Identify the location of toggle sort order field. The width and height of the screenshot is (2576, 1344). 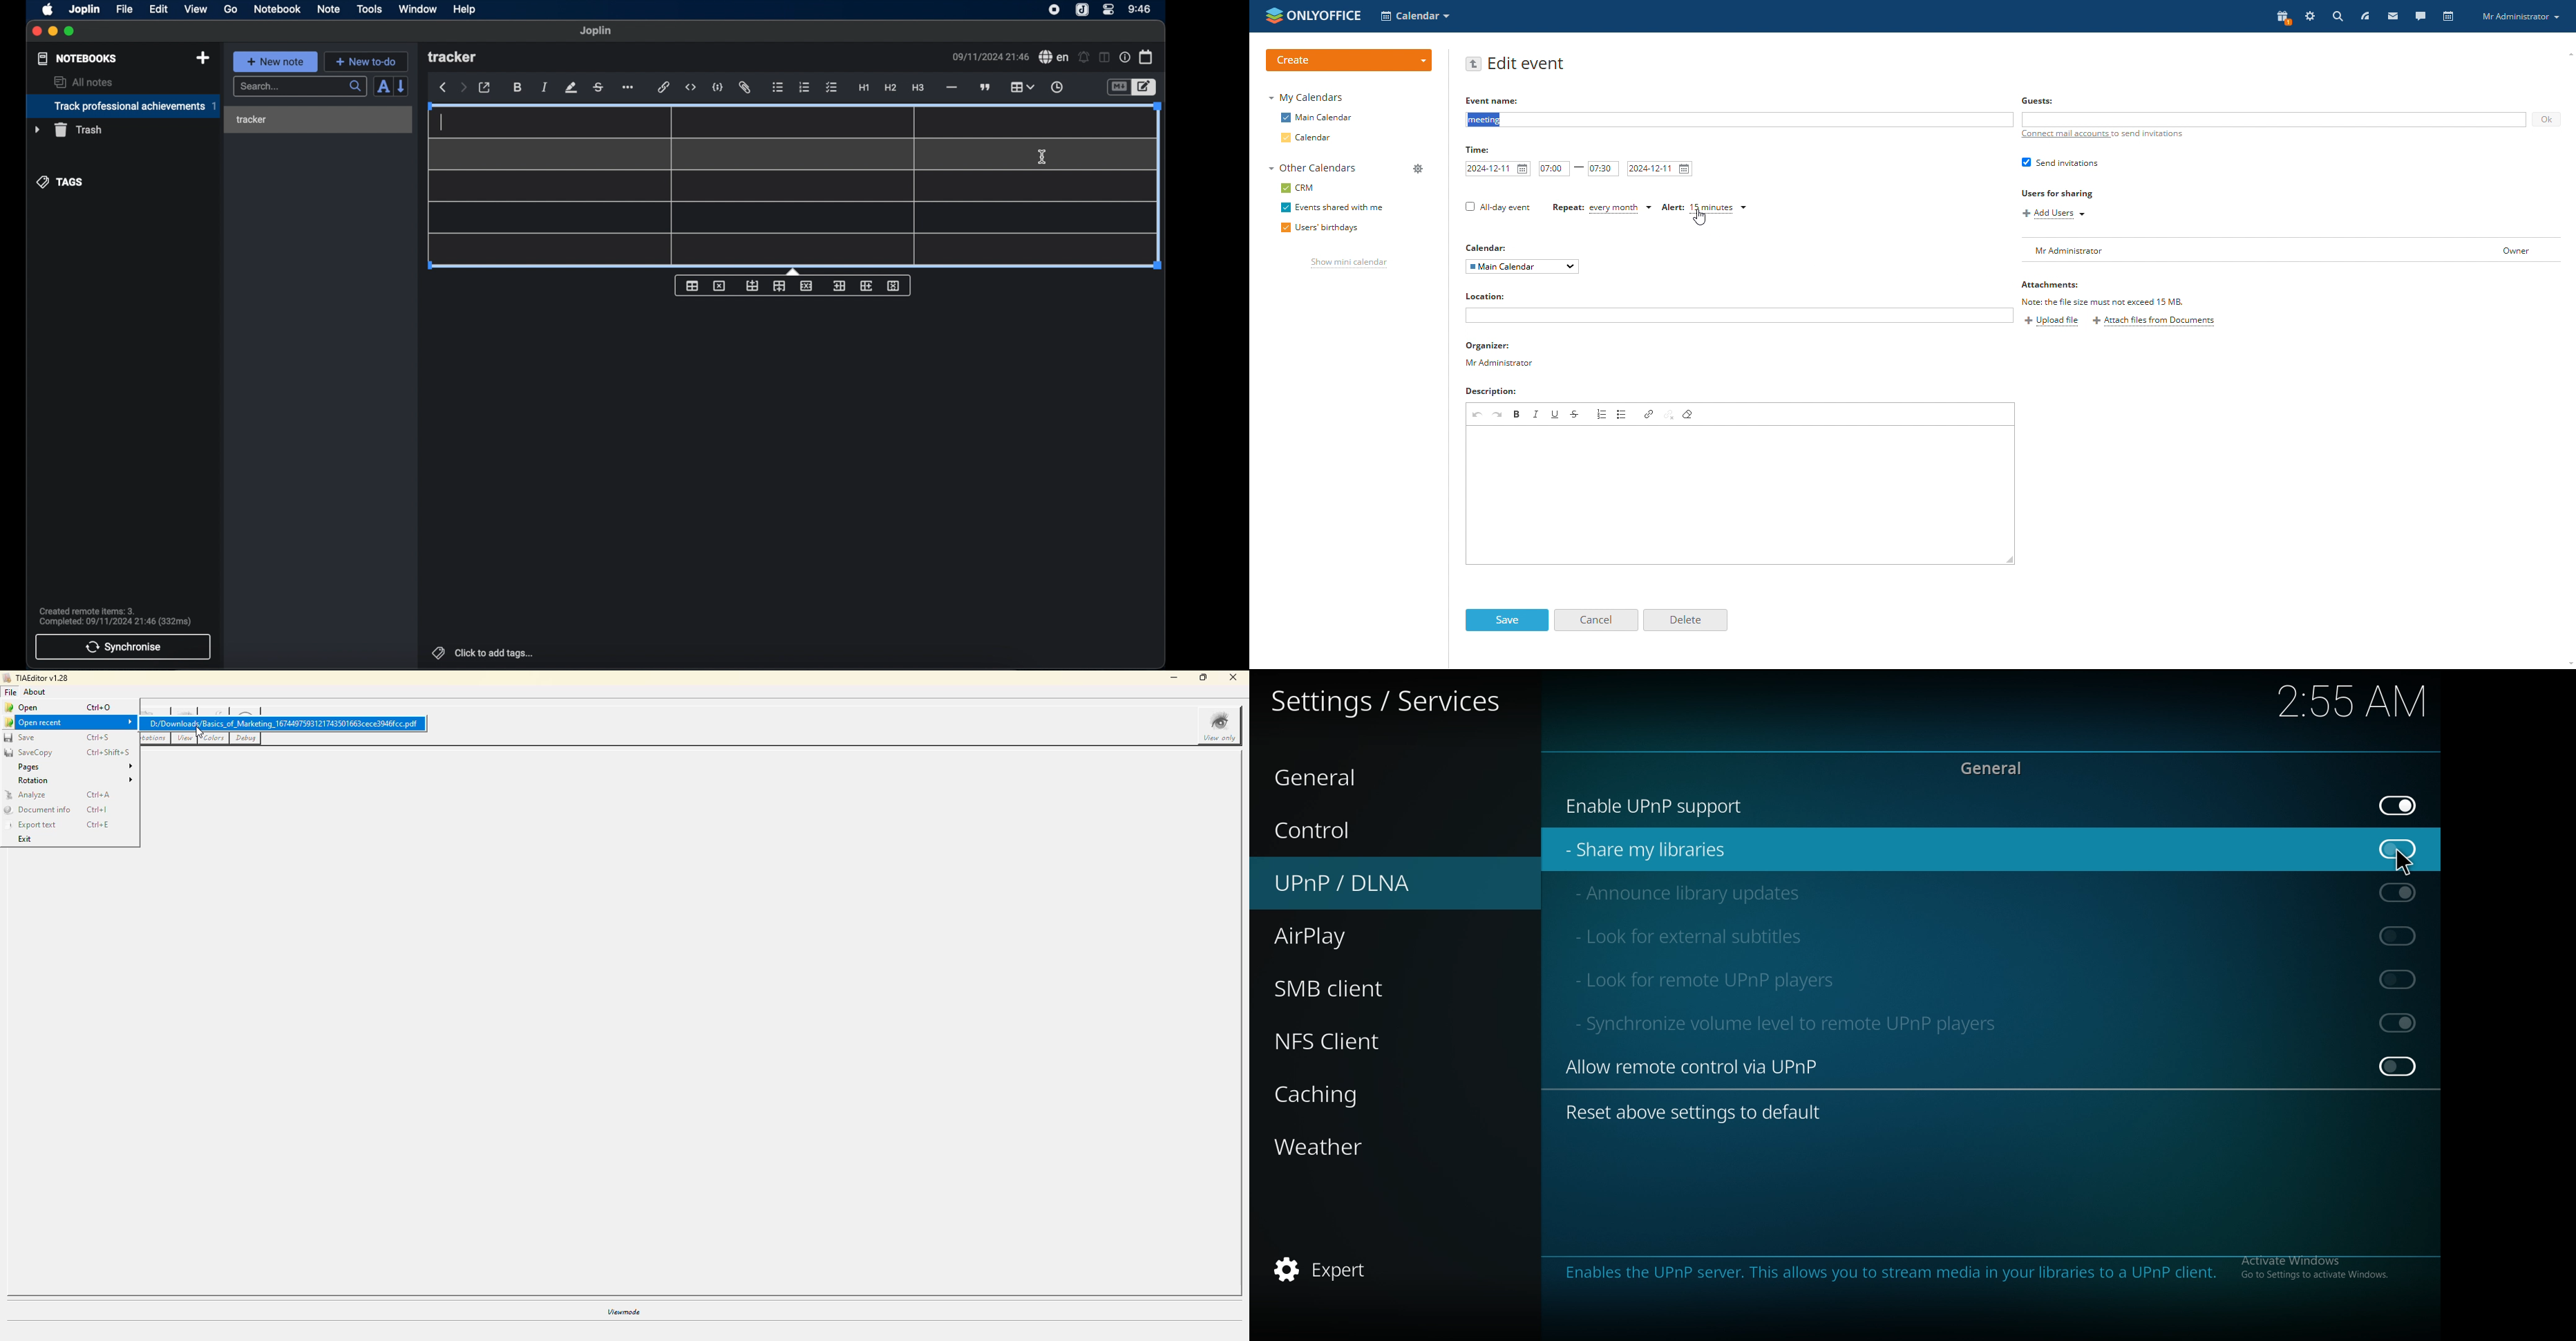
(382, 88).